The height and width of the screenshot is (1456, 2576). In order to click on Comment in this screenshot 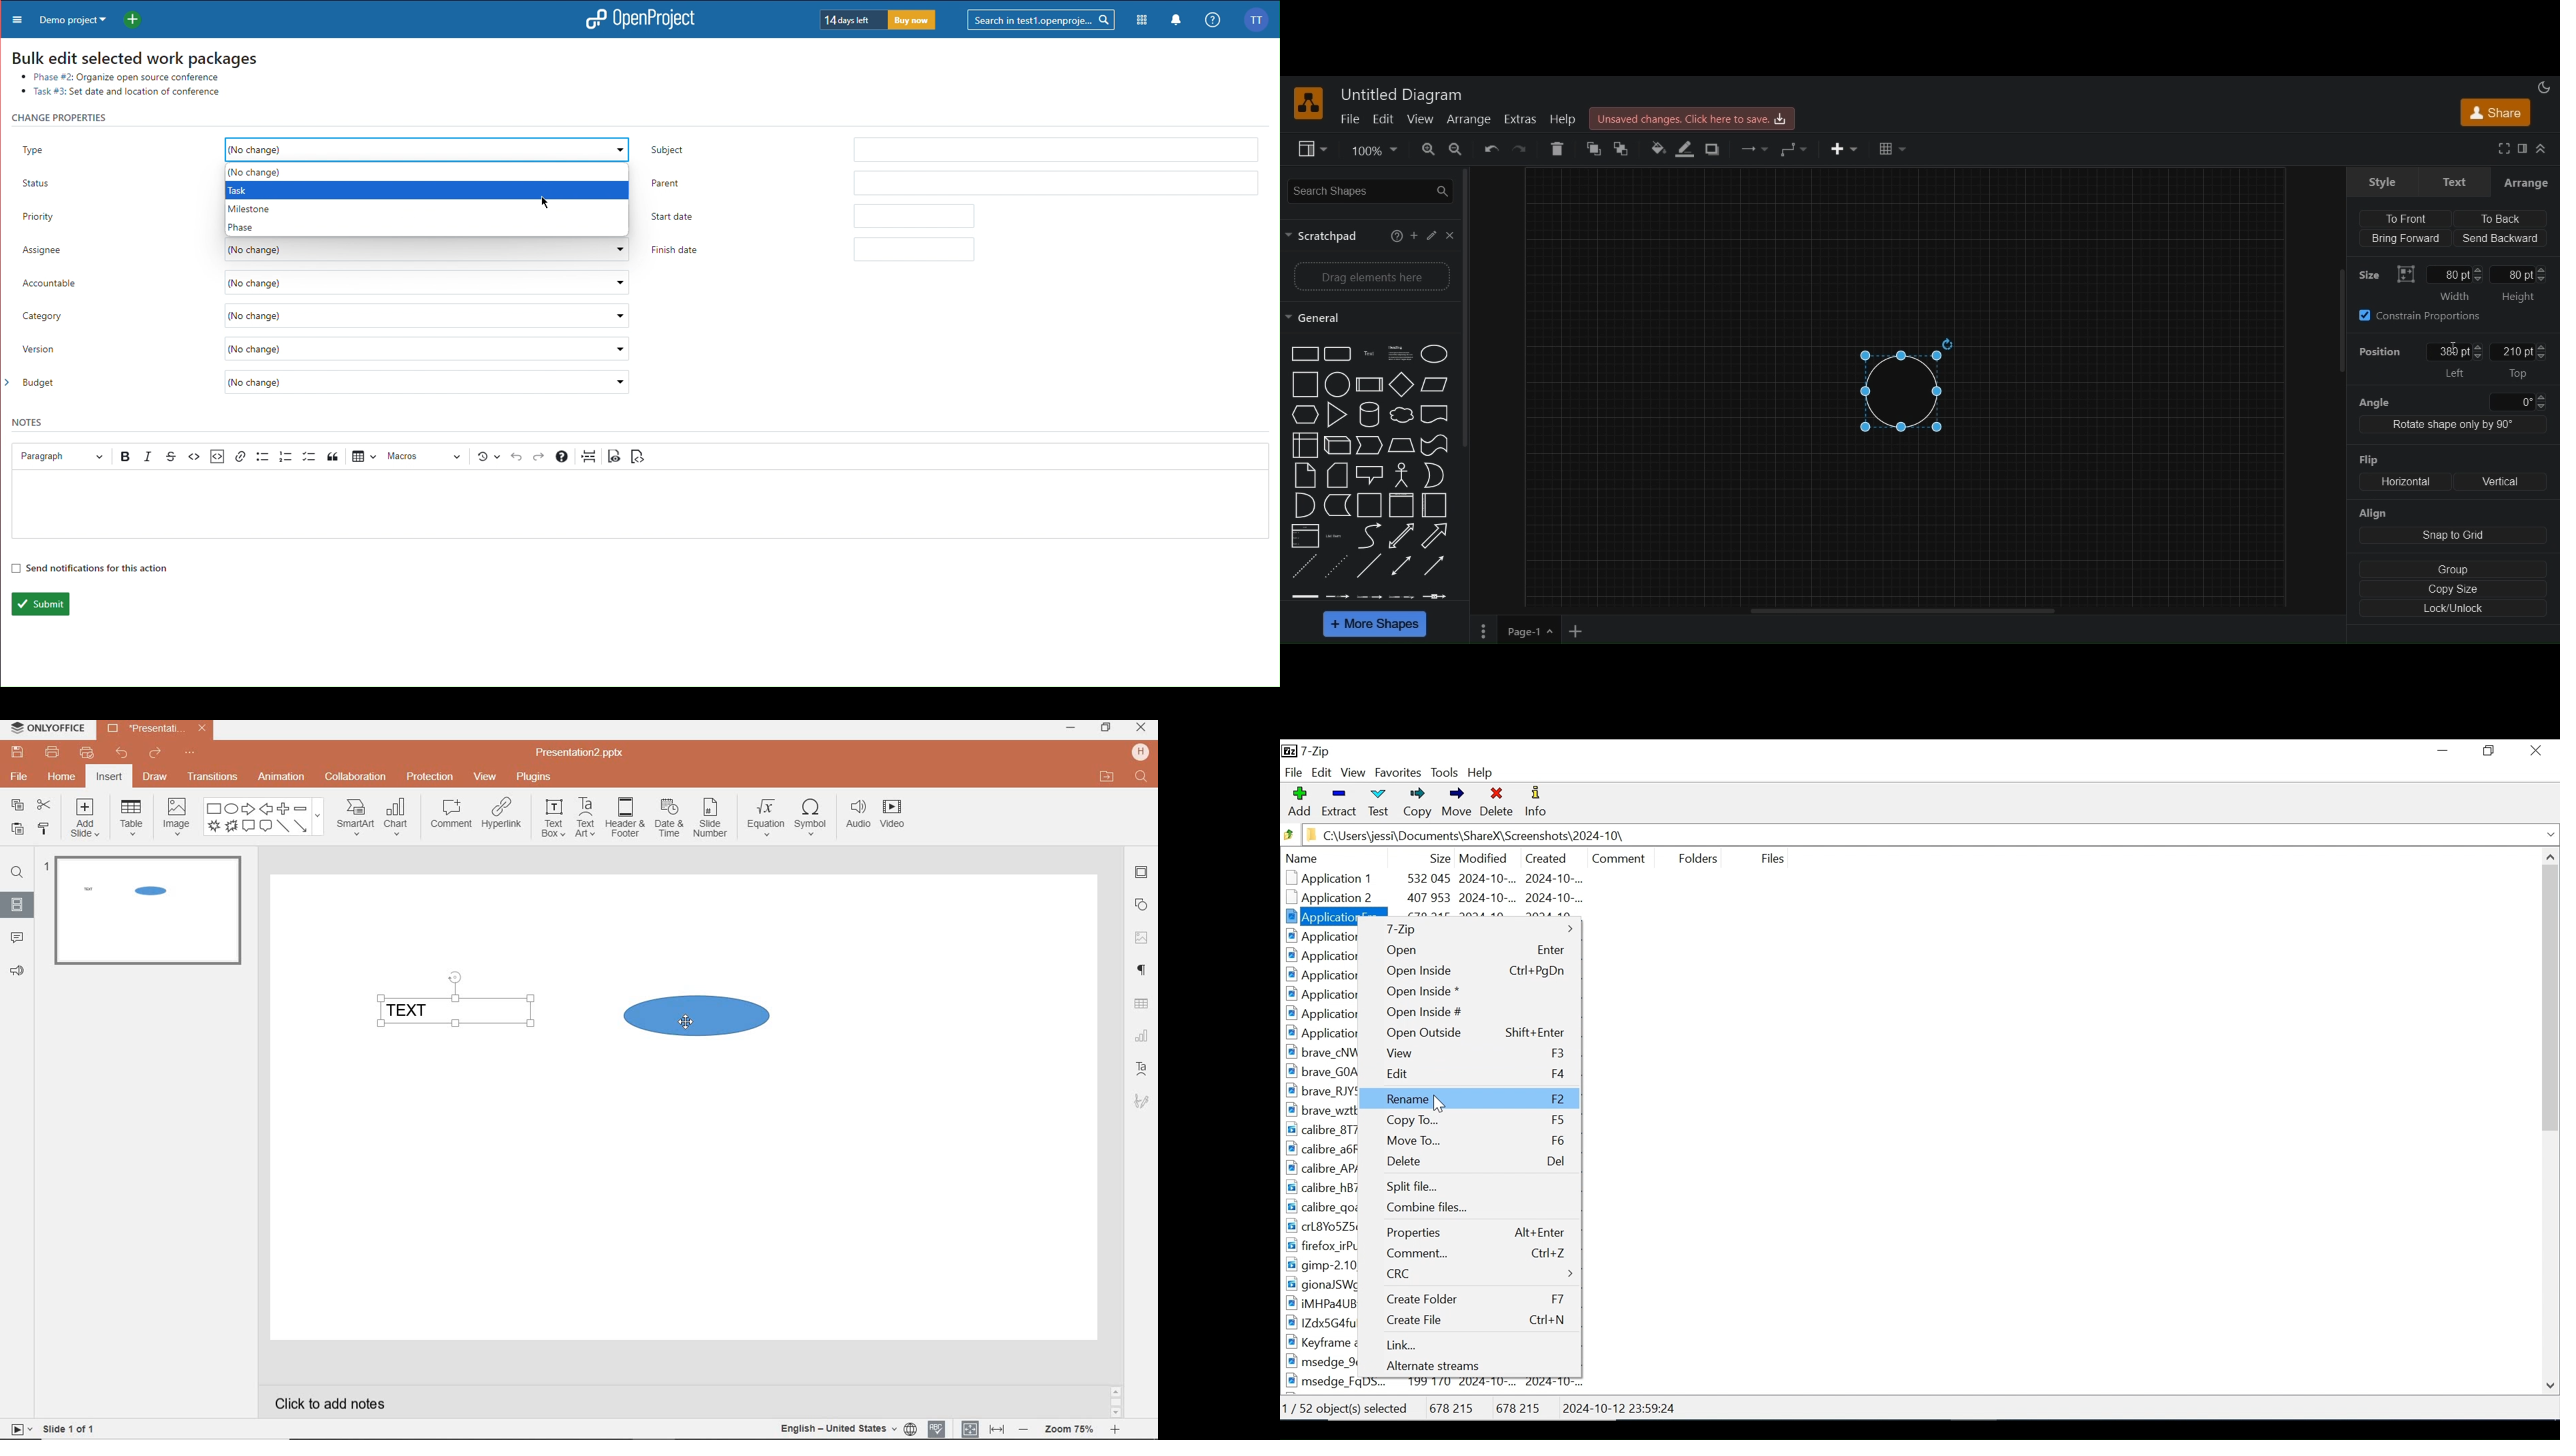, I will do `click(1469, 1253)`.